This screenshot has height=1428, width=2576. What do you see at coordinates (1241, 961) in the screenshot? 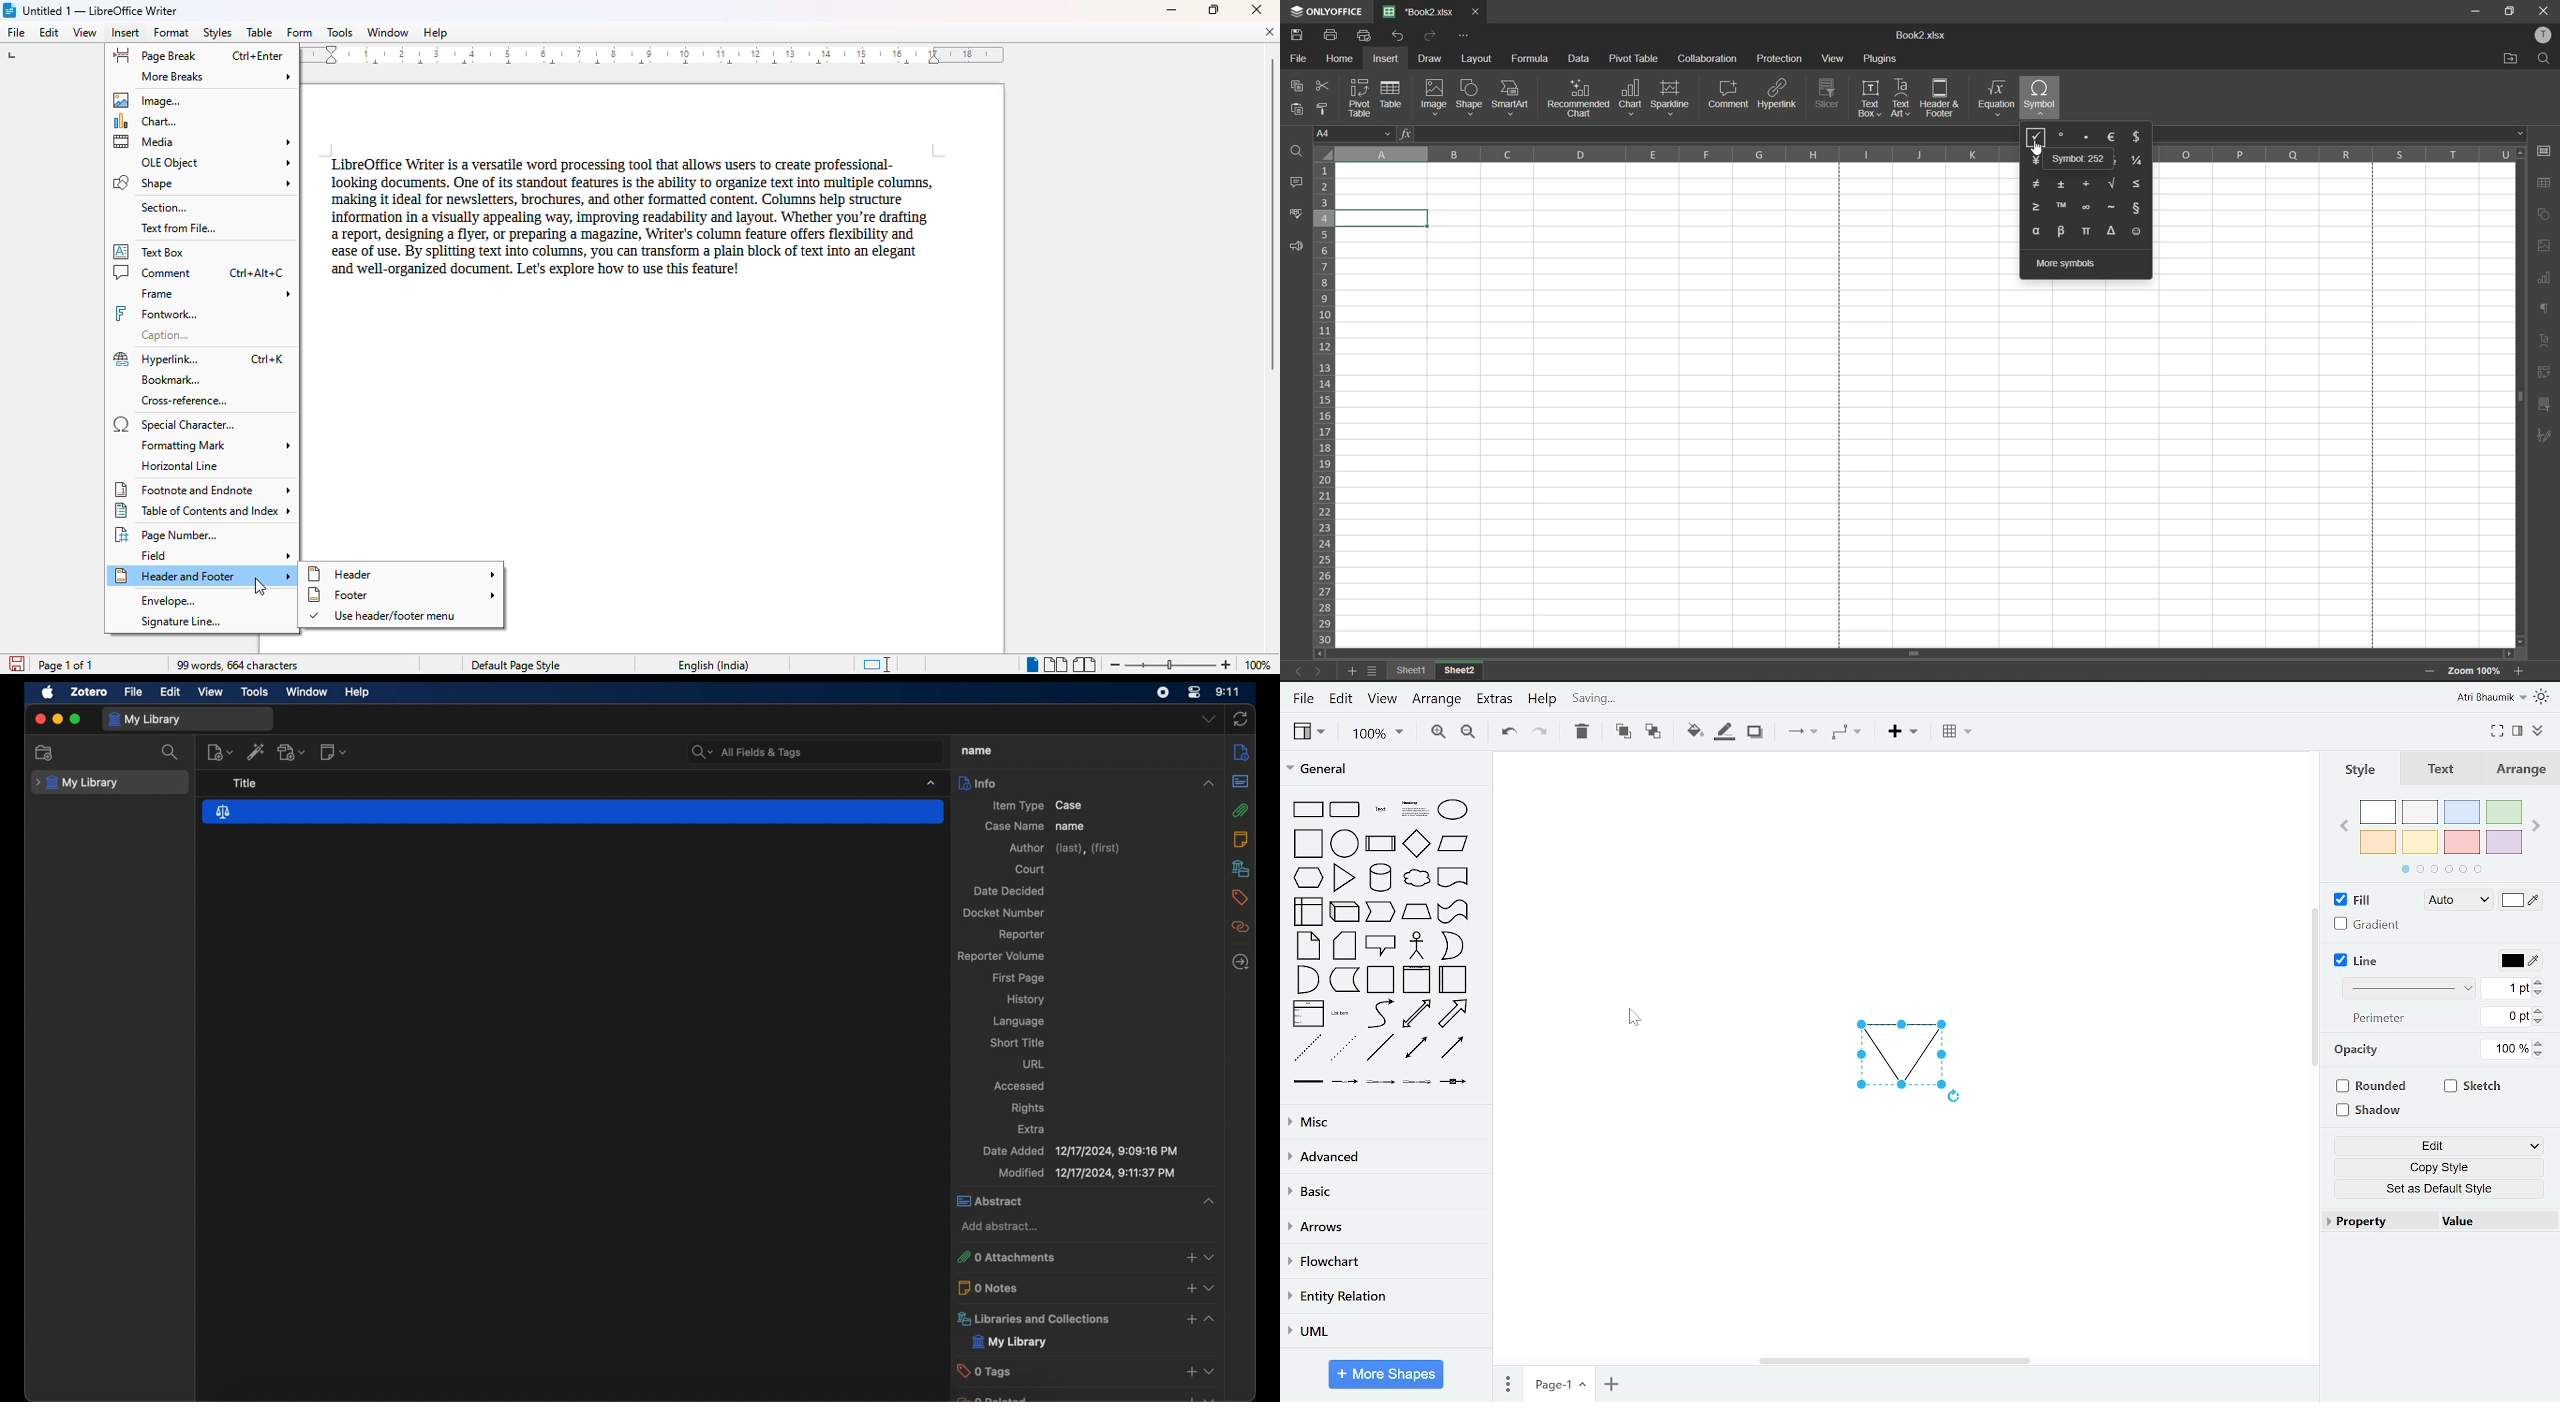
I see `locate` at bounding box center [1241, 961].